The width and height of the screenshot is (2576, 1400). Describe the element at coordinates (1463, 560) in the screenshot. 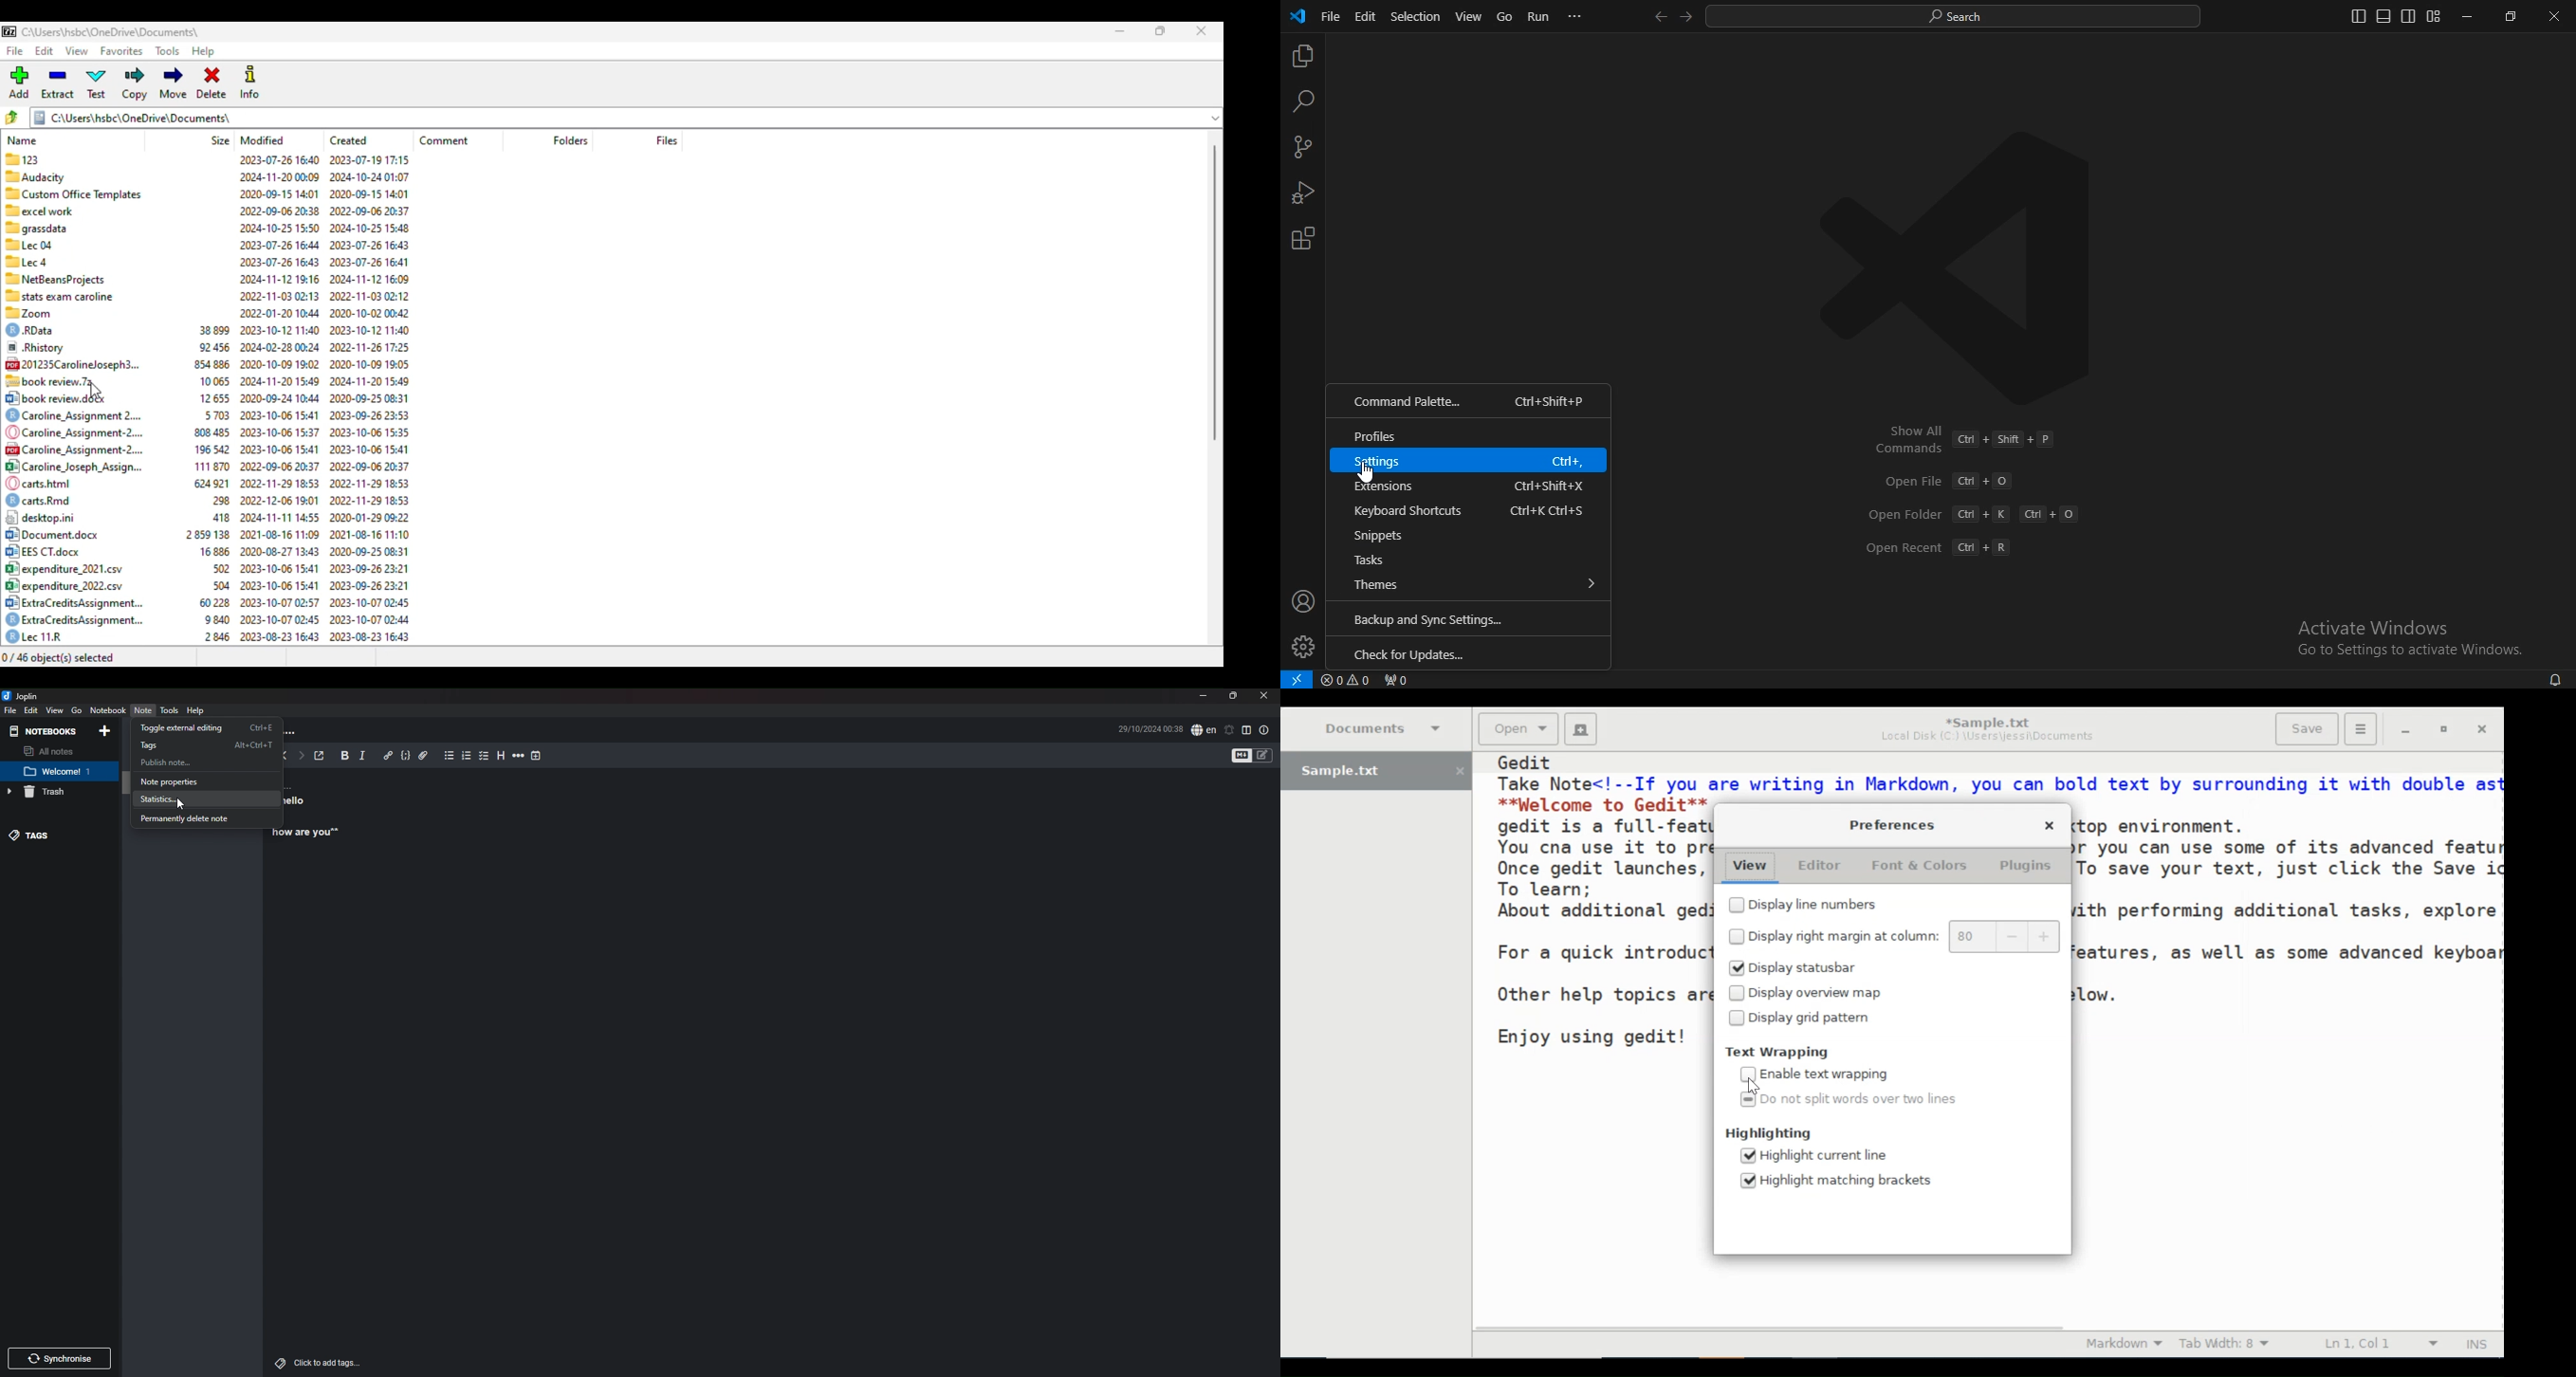

I see `tasks` at that location.